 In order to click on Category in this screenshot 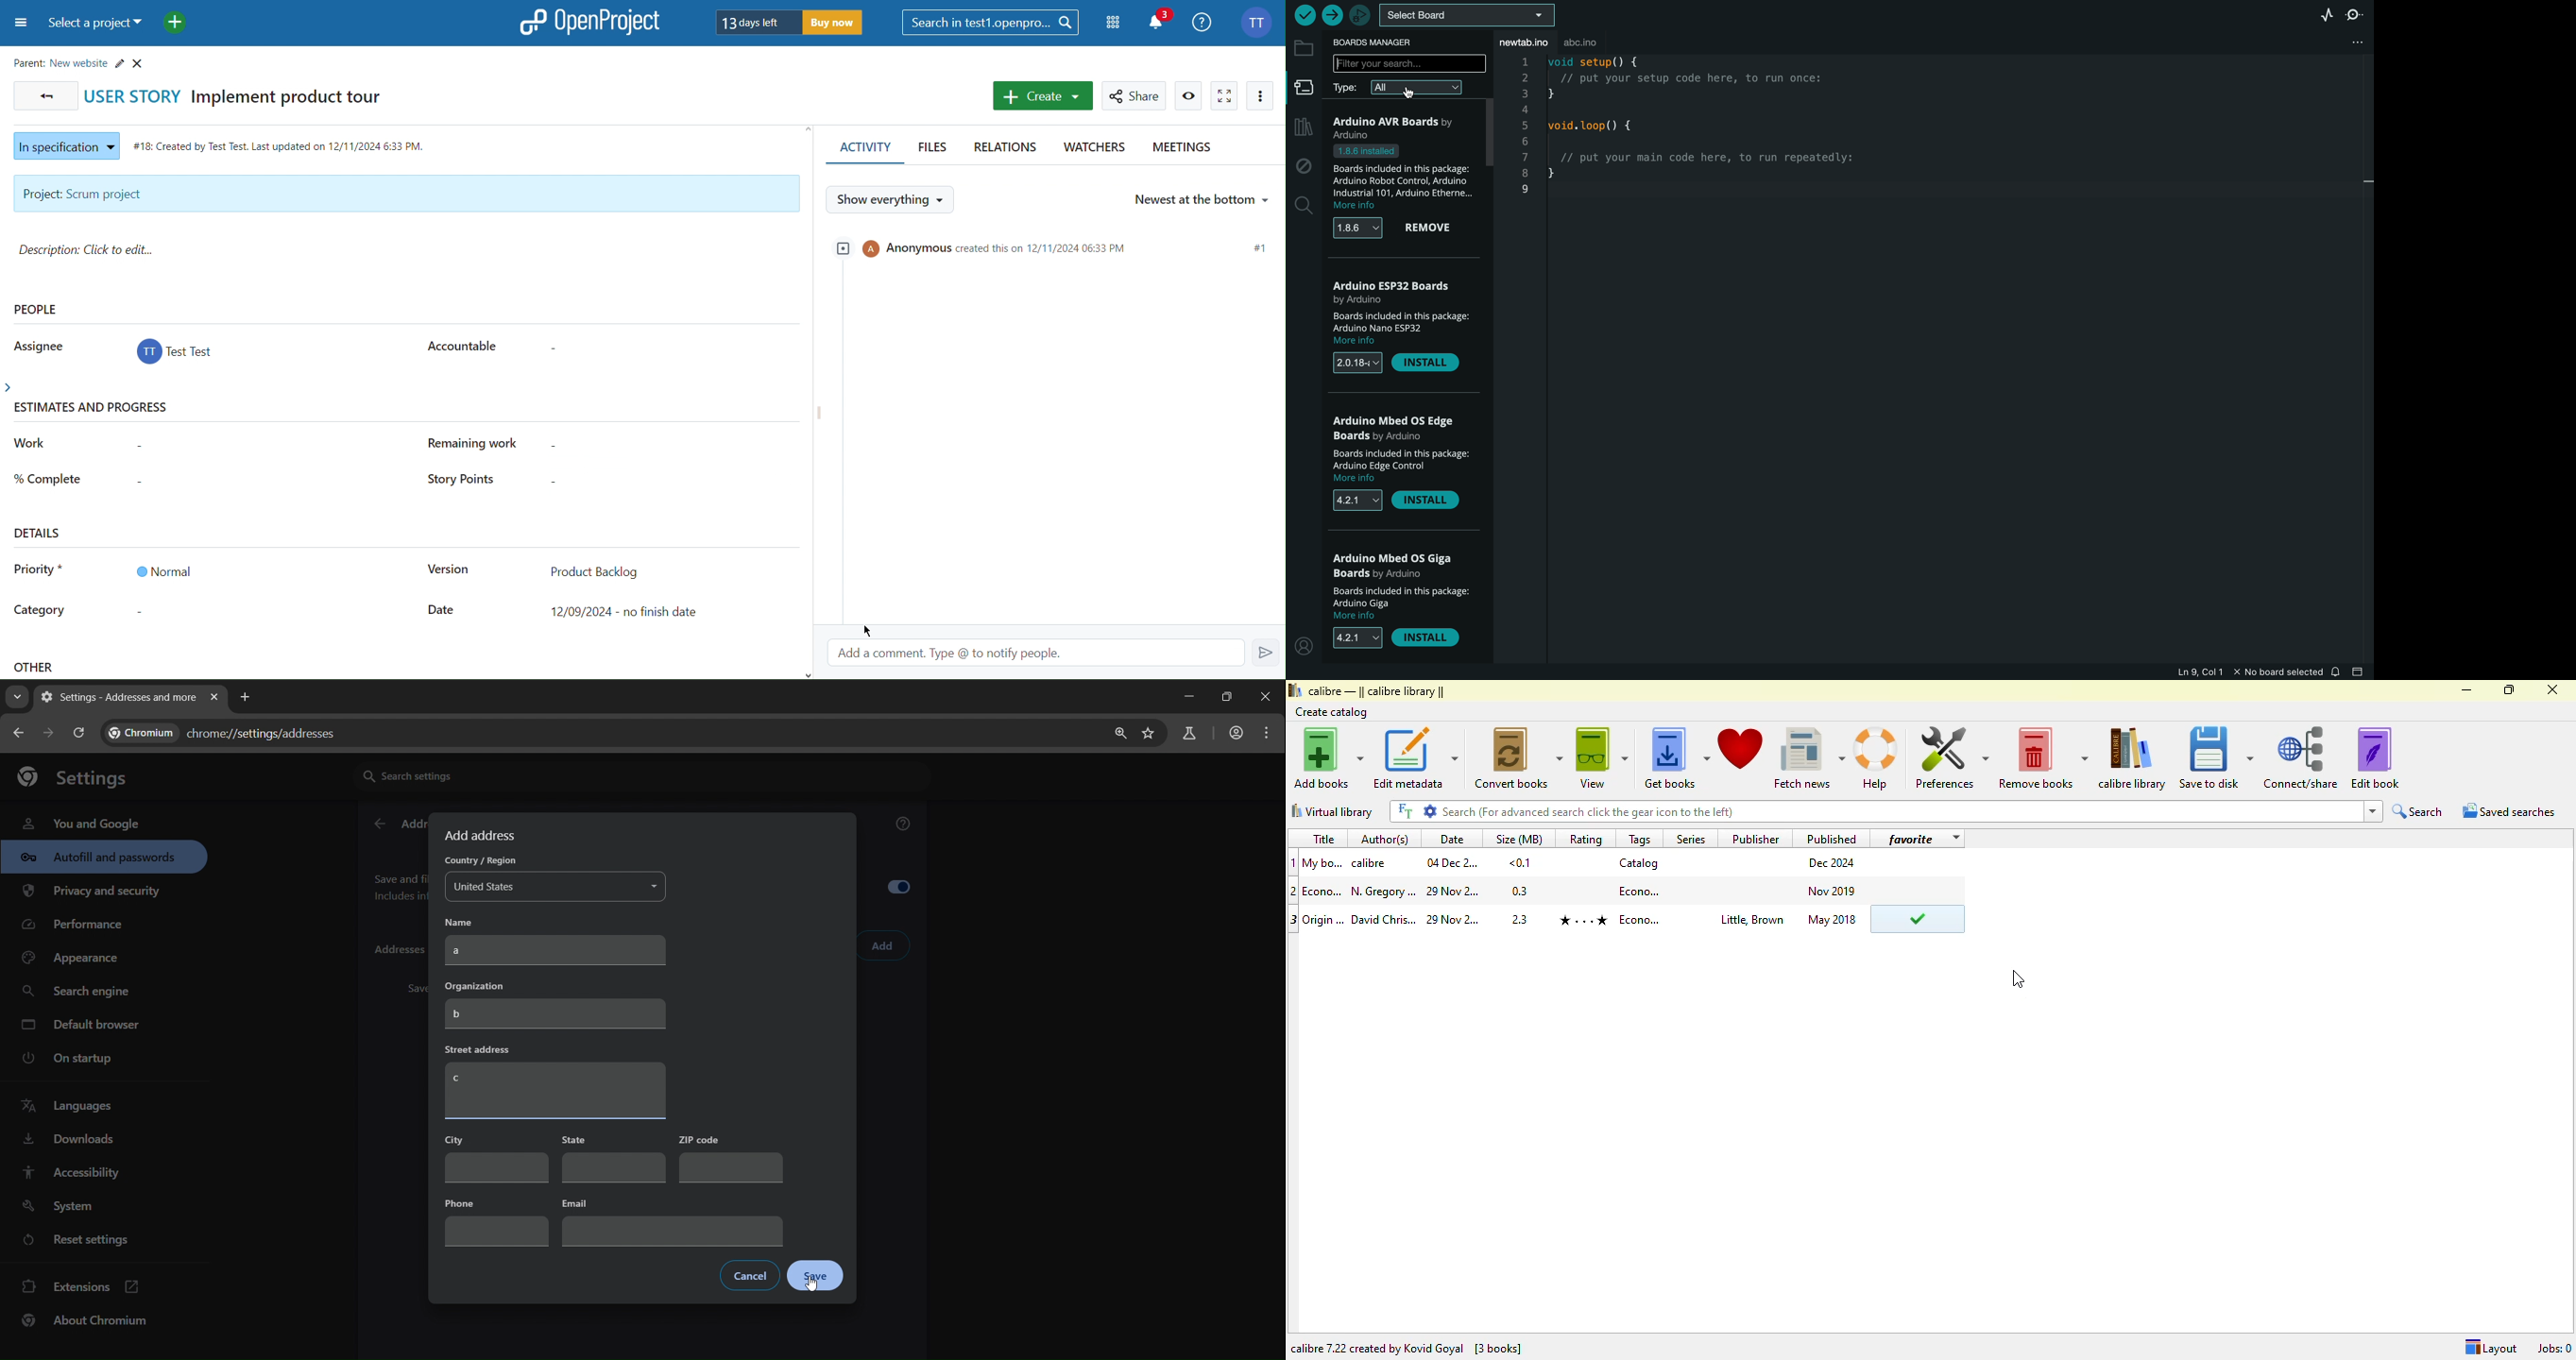, I will do `click(40, 612)`.